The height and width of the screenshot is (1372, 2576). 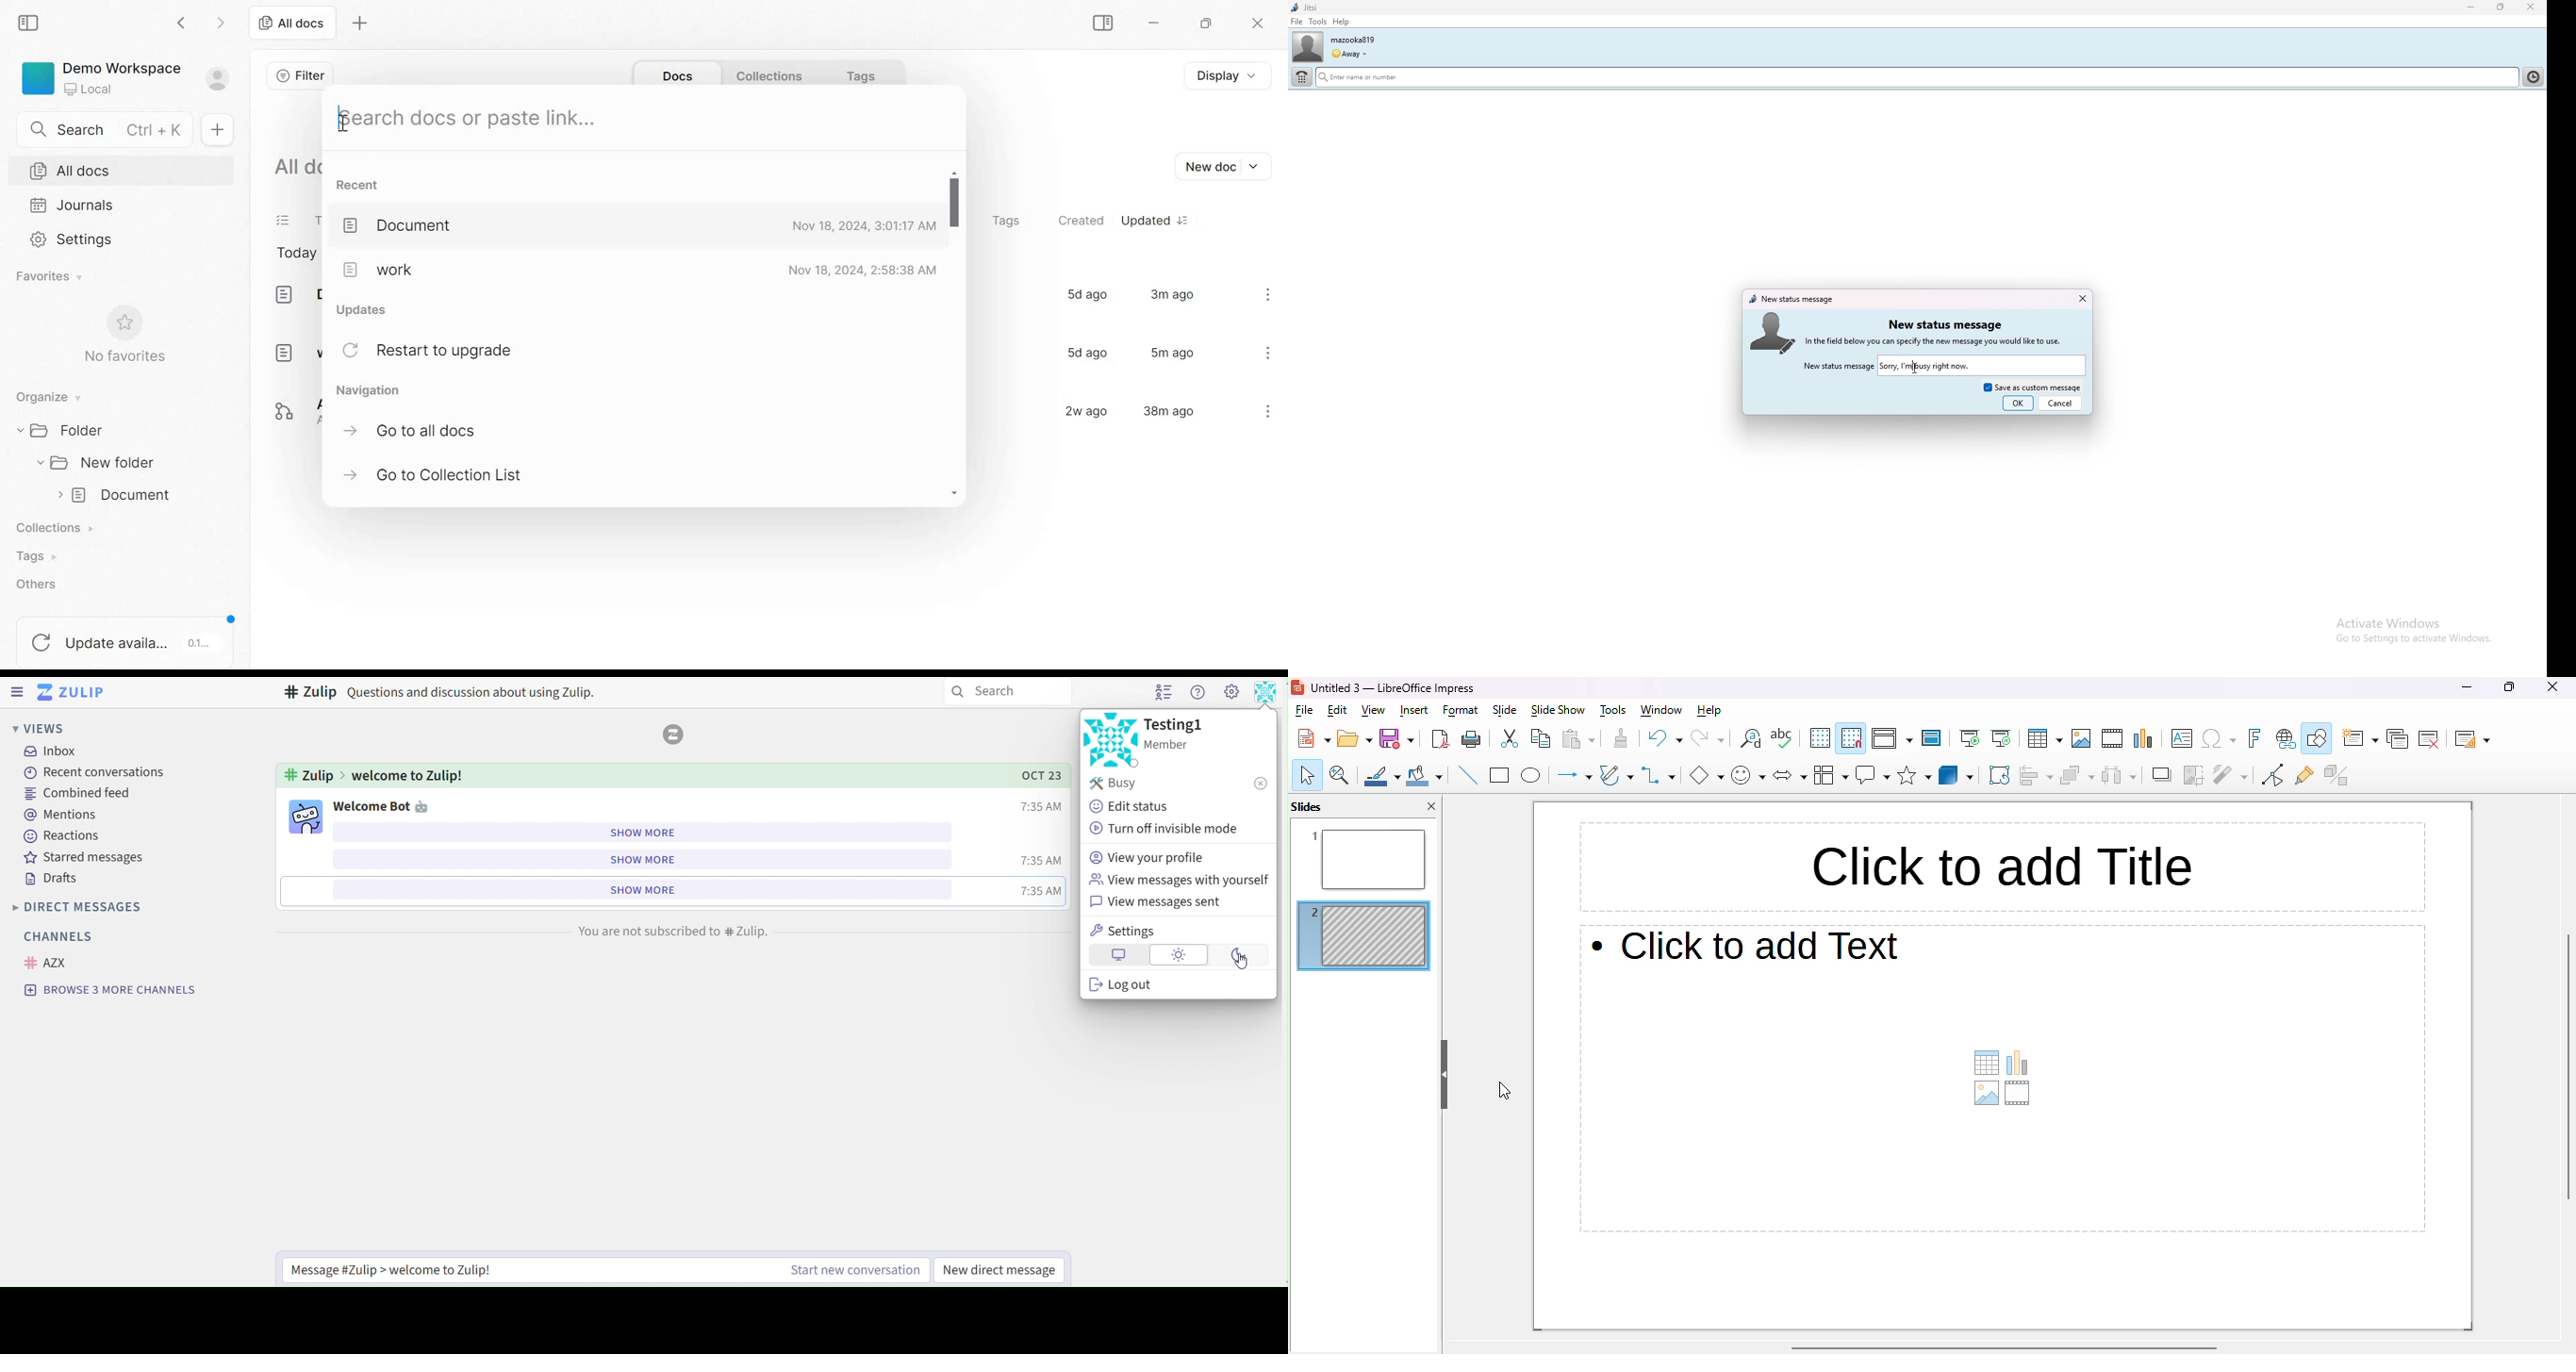 What do you see at coordinates (373, 774) in the screenshot?
I see `Zulip welcome to Zulip !` at bounding box center [373, 774].